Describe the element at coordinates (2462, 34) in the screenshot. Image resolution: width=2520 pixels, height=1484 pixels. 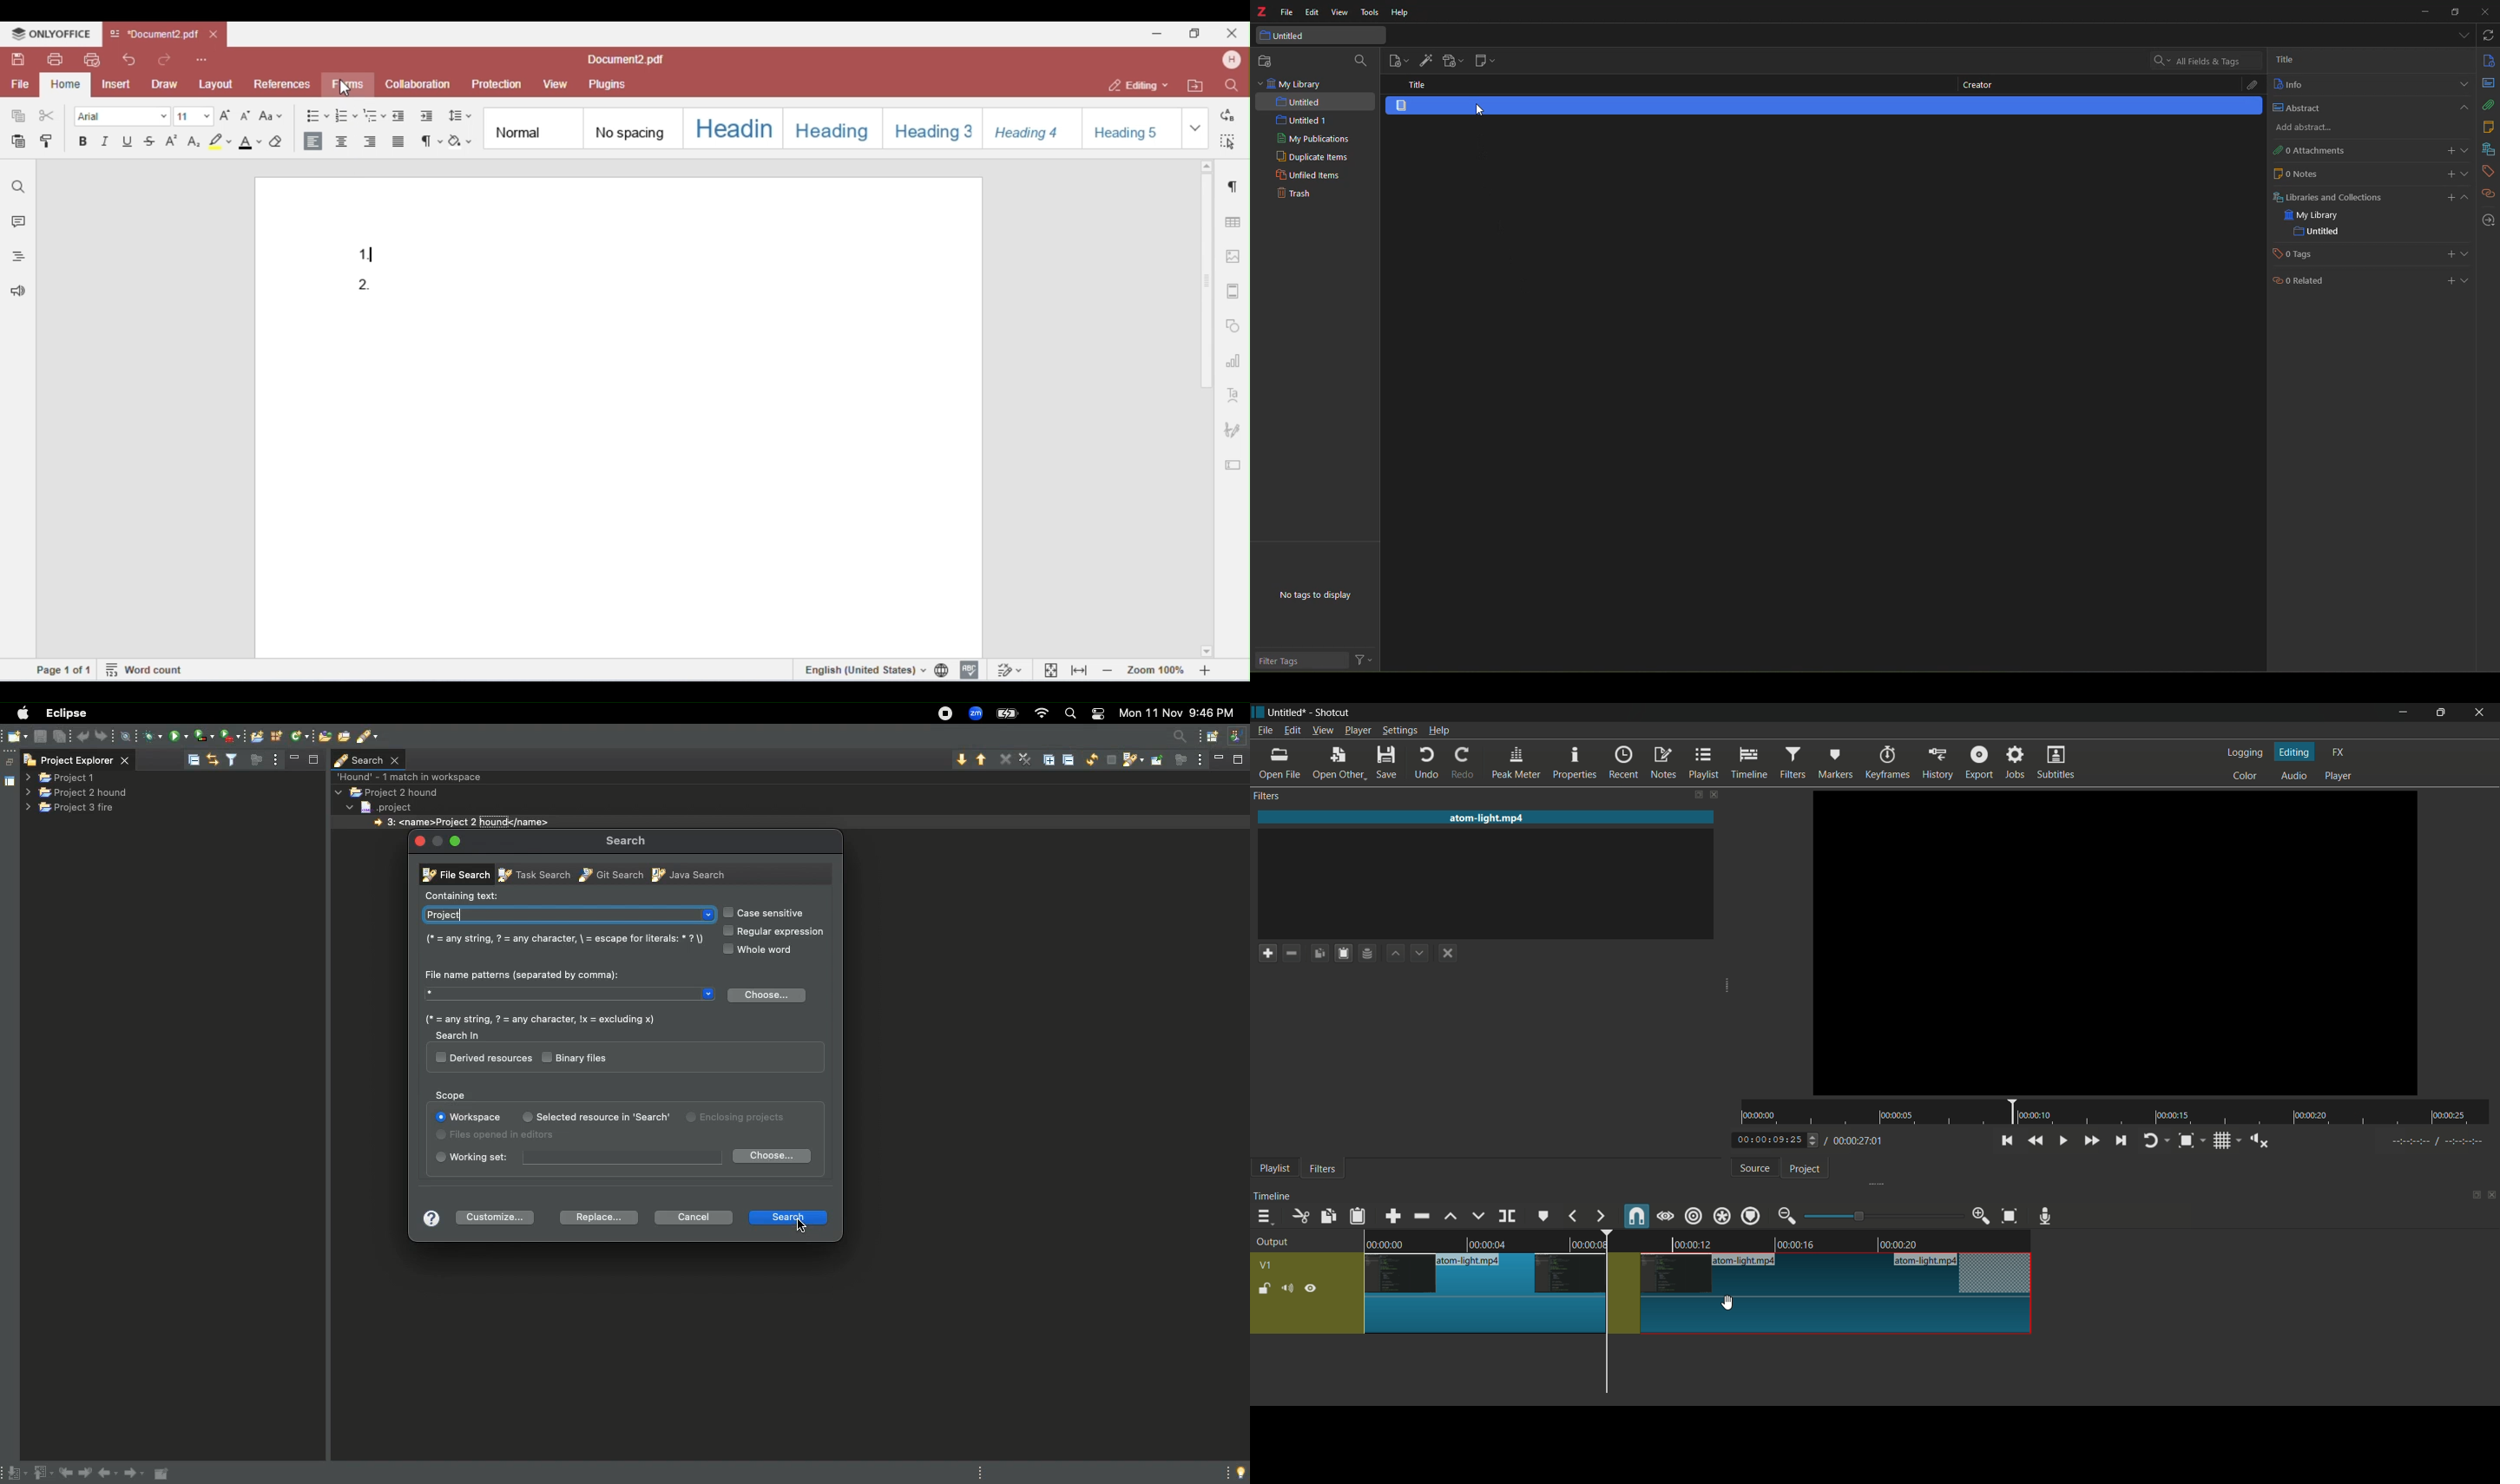
I see `tabs` at that location.